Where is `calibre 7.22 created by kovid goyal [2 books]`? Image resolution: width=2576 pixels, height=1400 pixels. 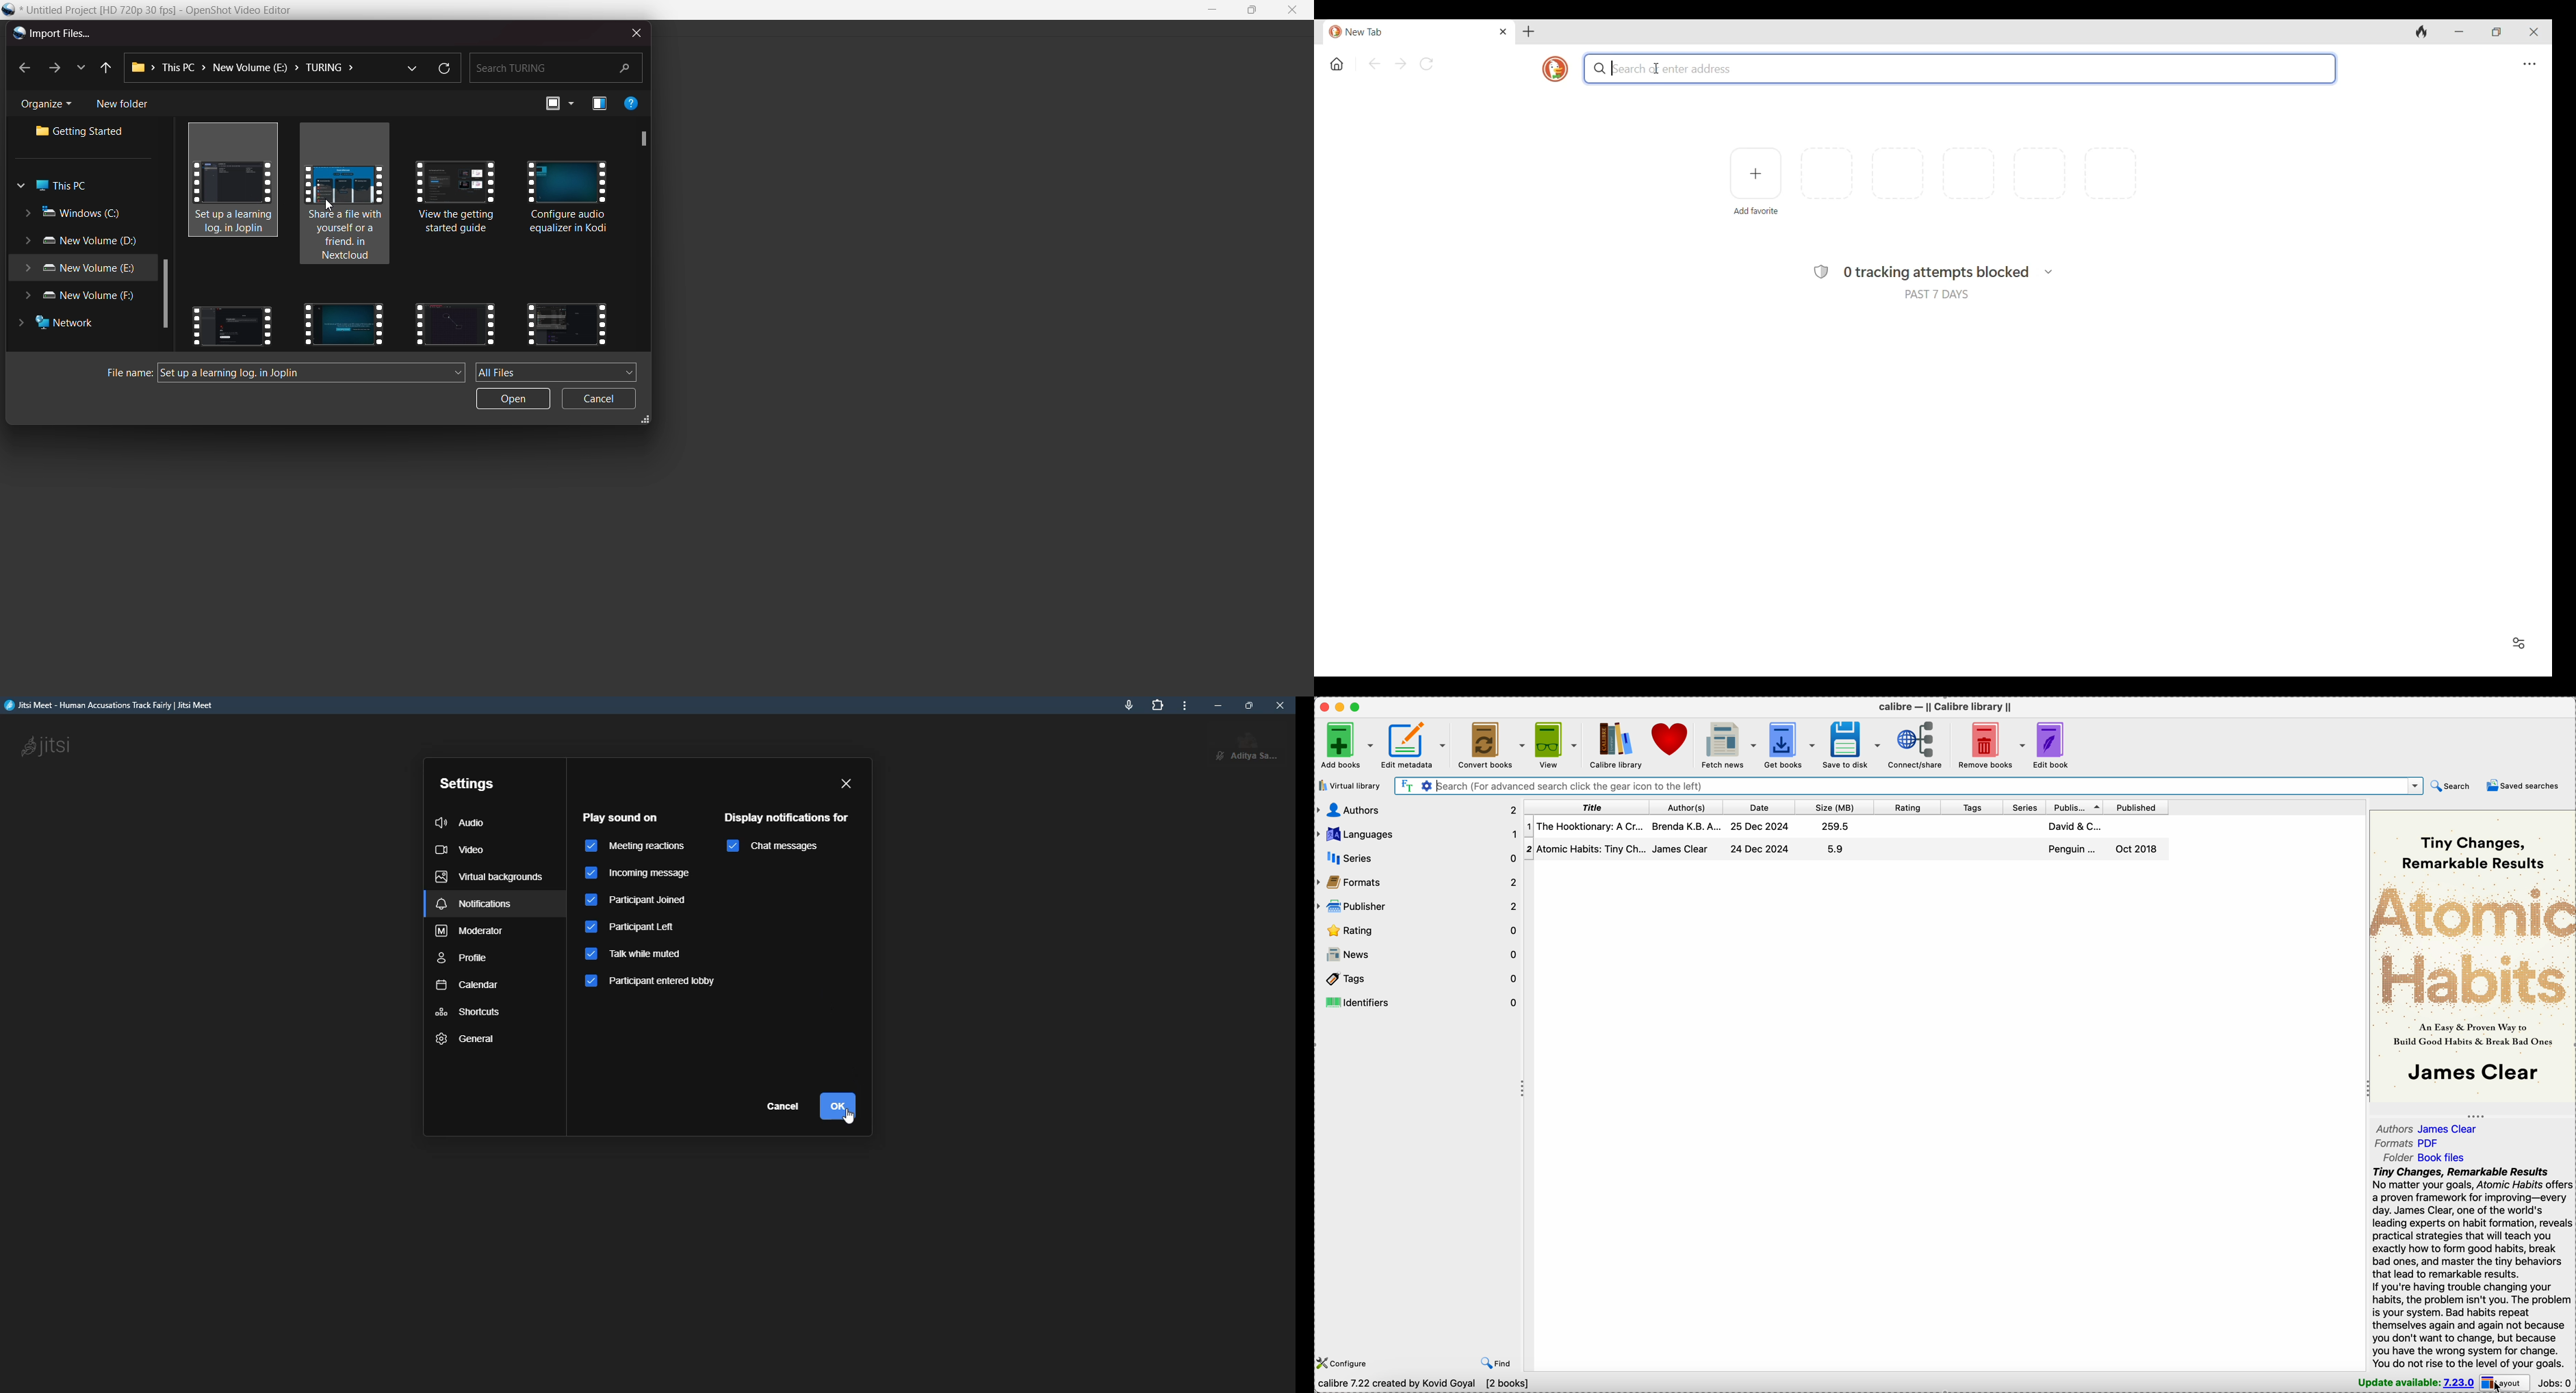
calibre 7.22 created by kovid goyal [2 books] is located at coordinates (1425, 1385).